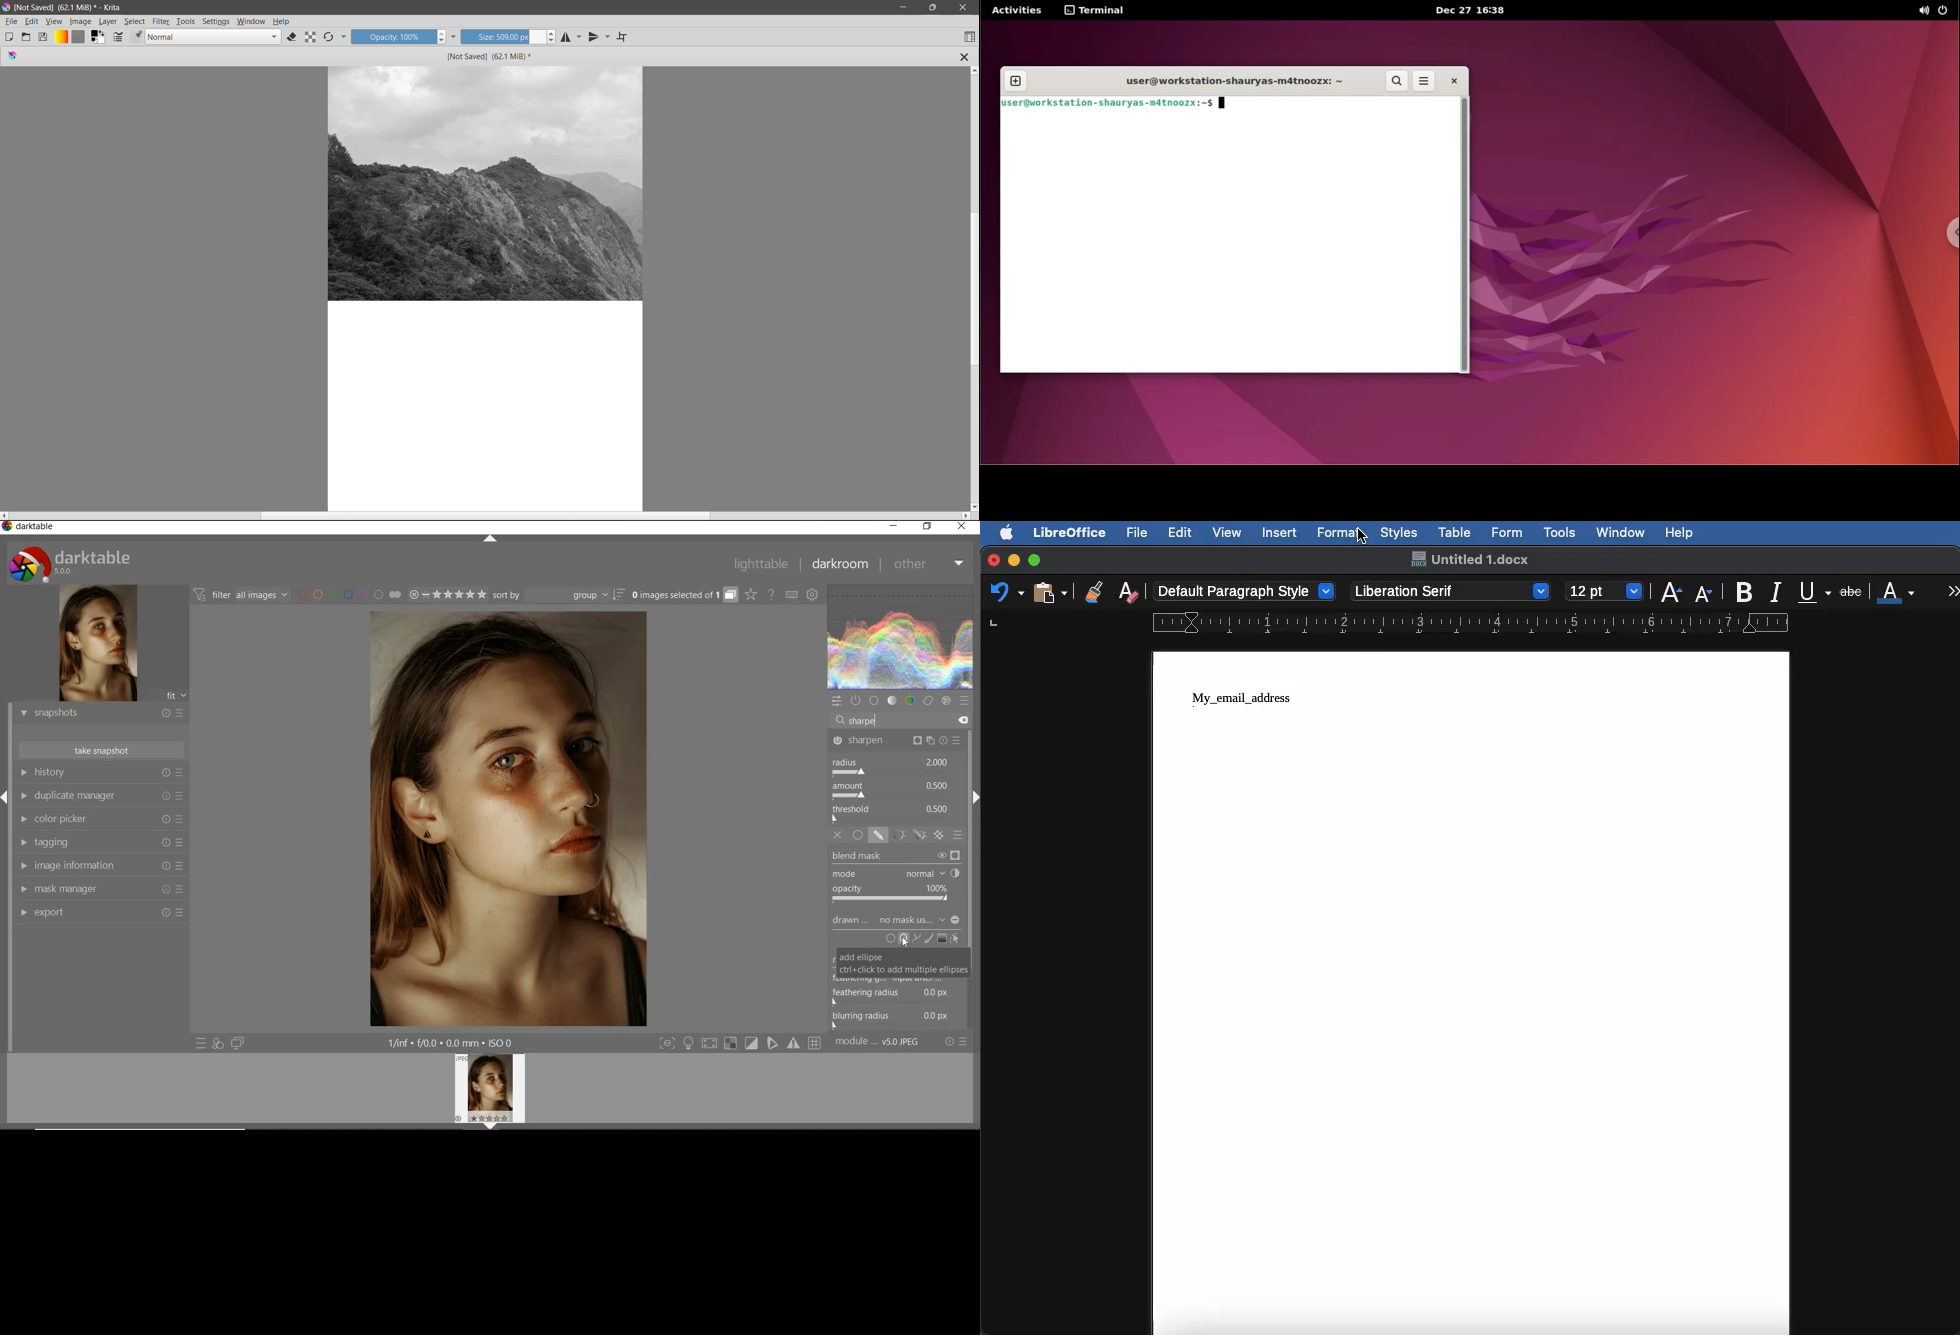 Image resolution: width=1960 pixels, height=1344 pixels. I want to click on Font style, so click(1452, 591).